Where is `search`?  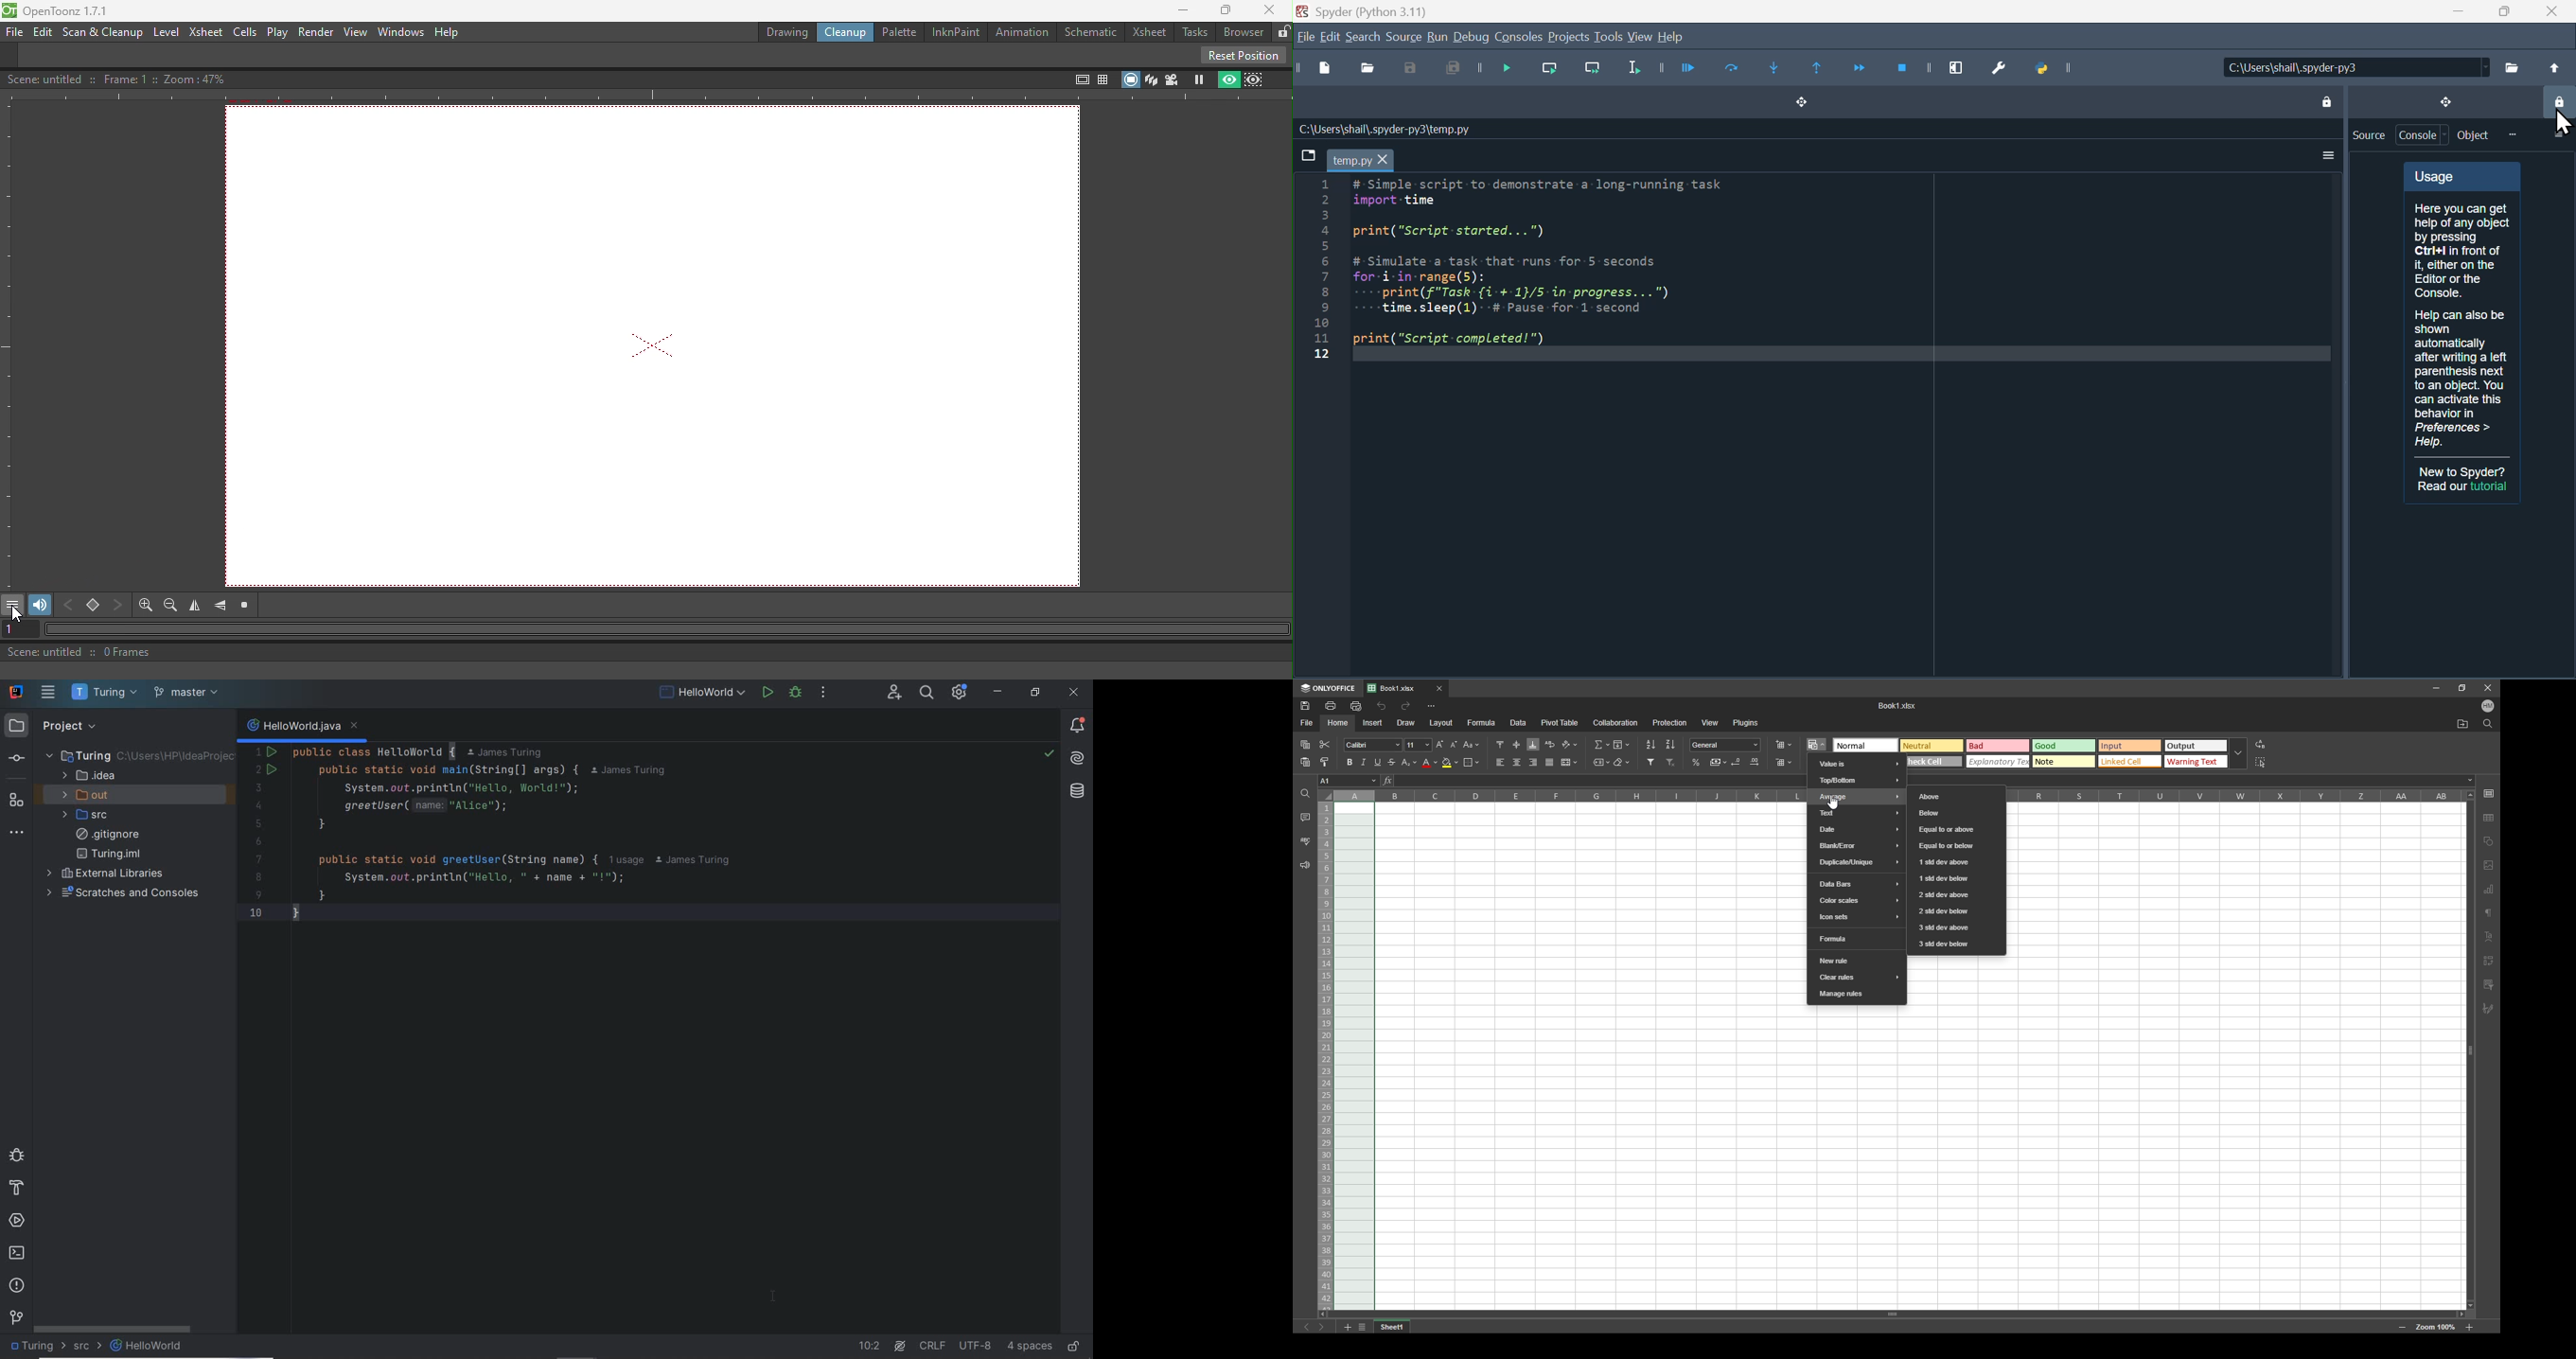
search is located at coordinates (1363, 36).